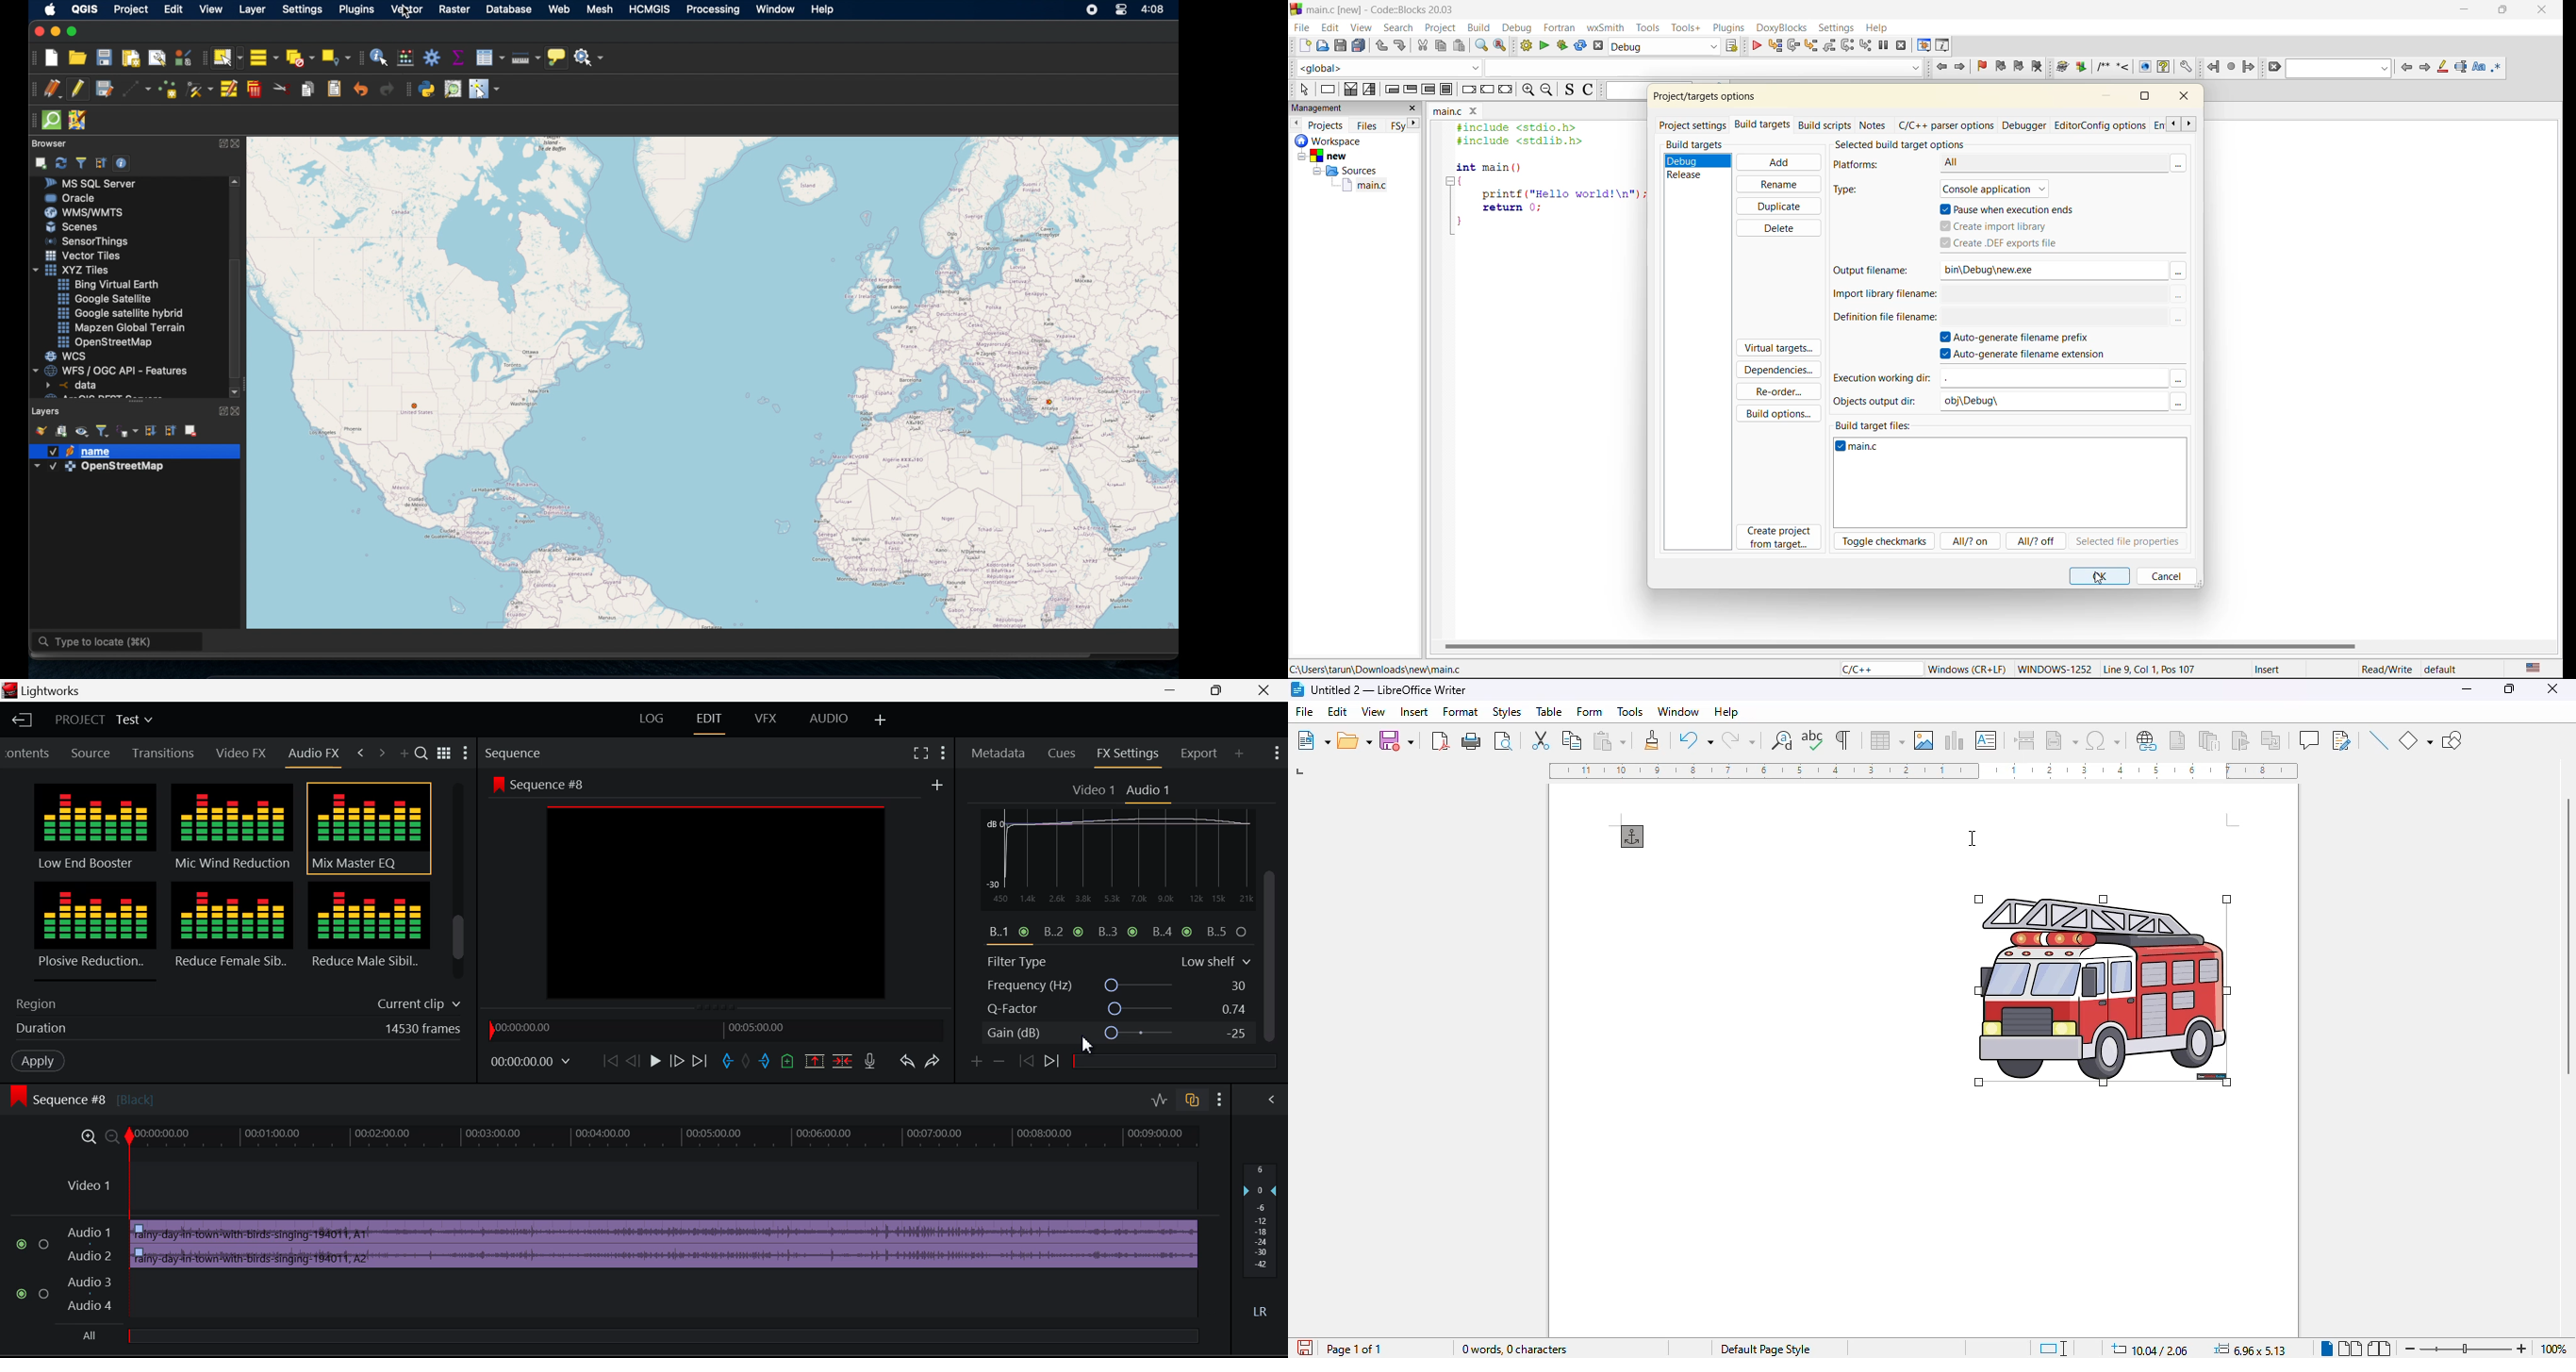  What do you see at coordinates (1604, 29) in the screenshot?
I see `wxsmith` at bounding box center [1604, 29].